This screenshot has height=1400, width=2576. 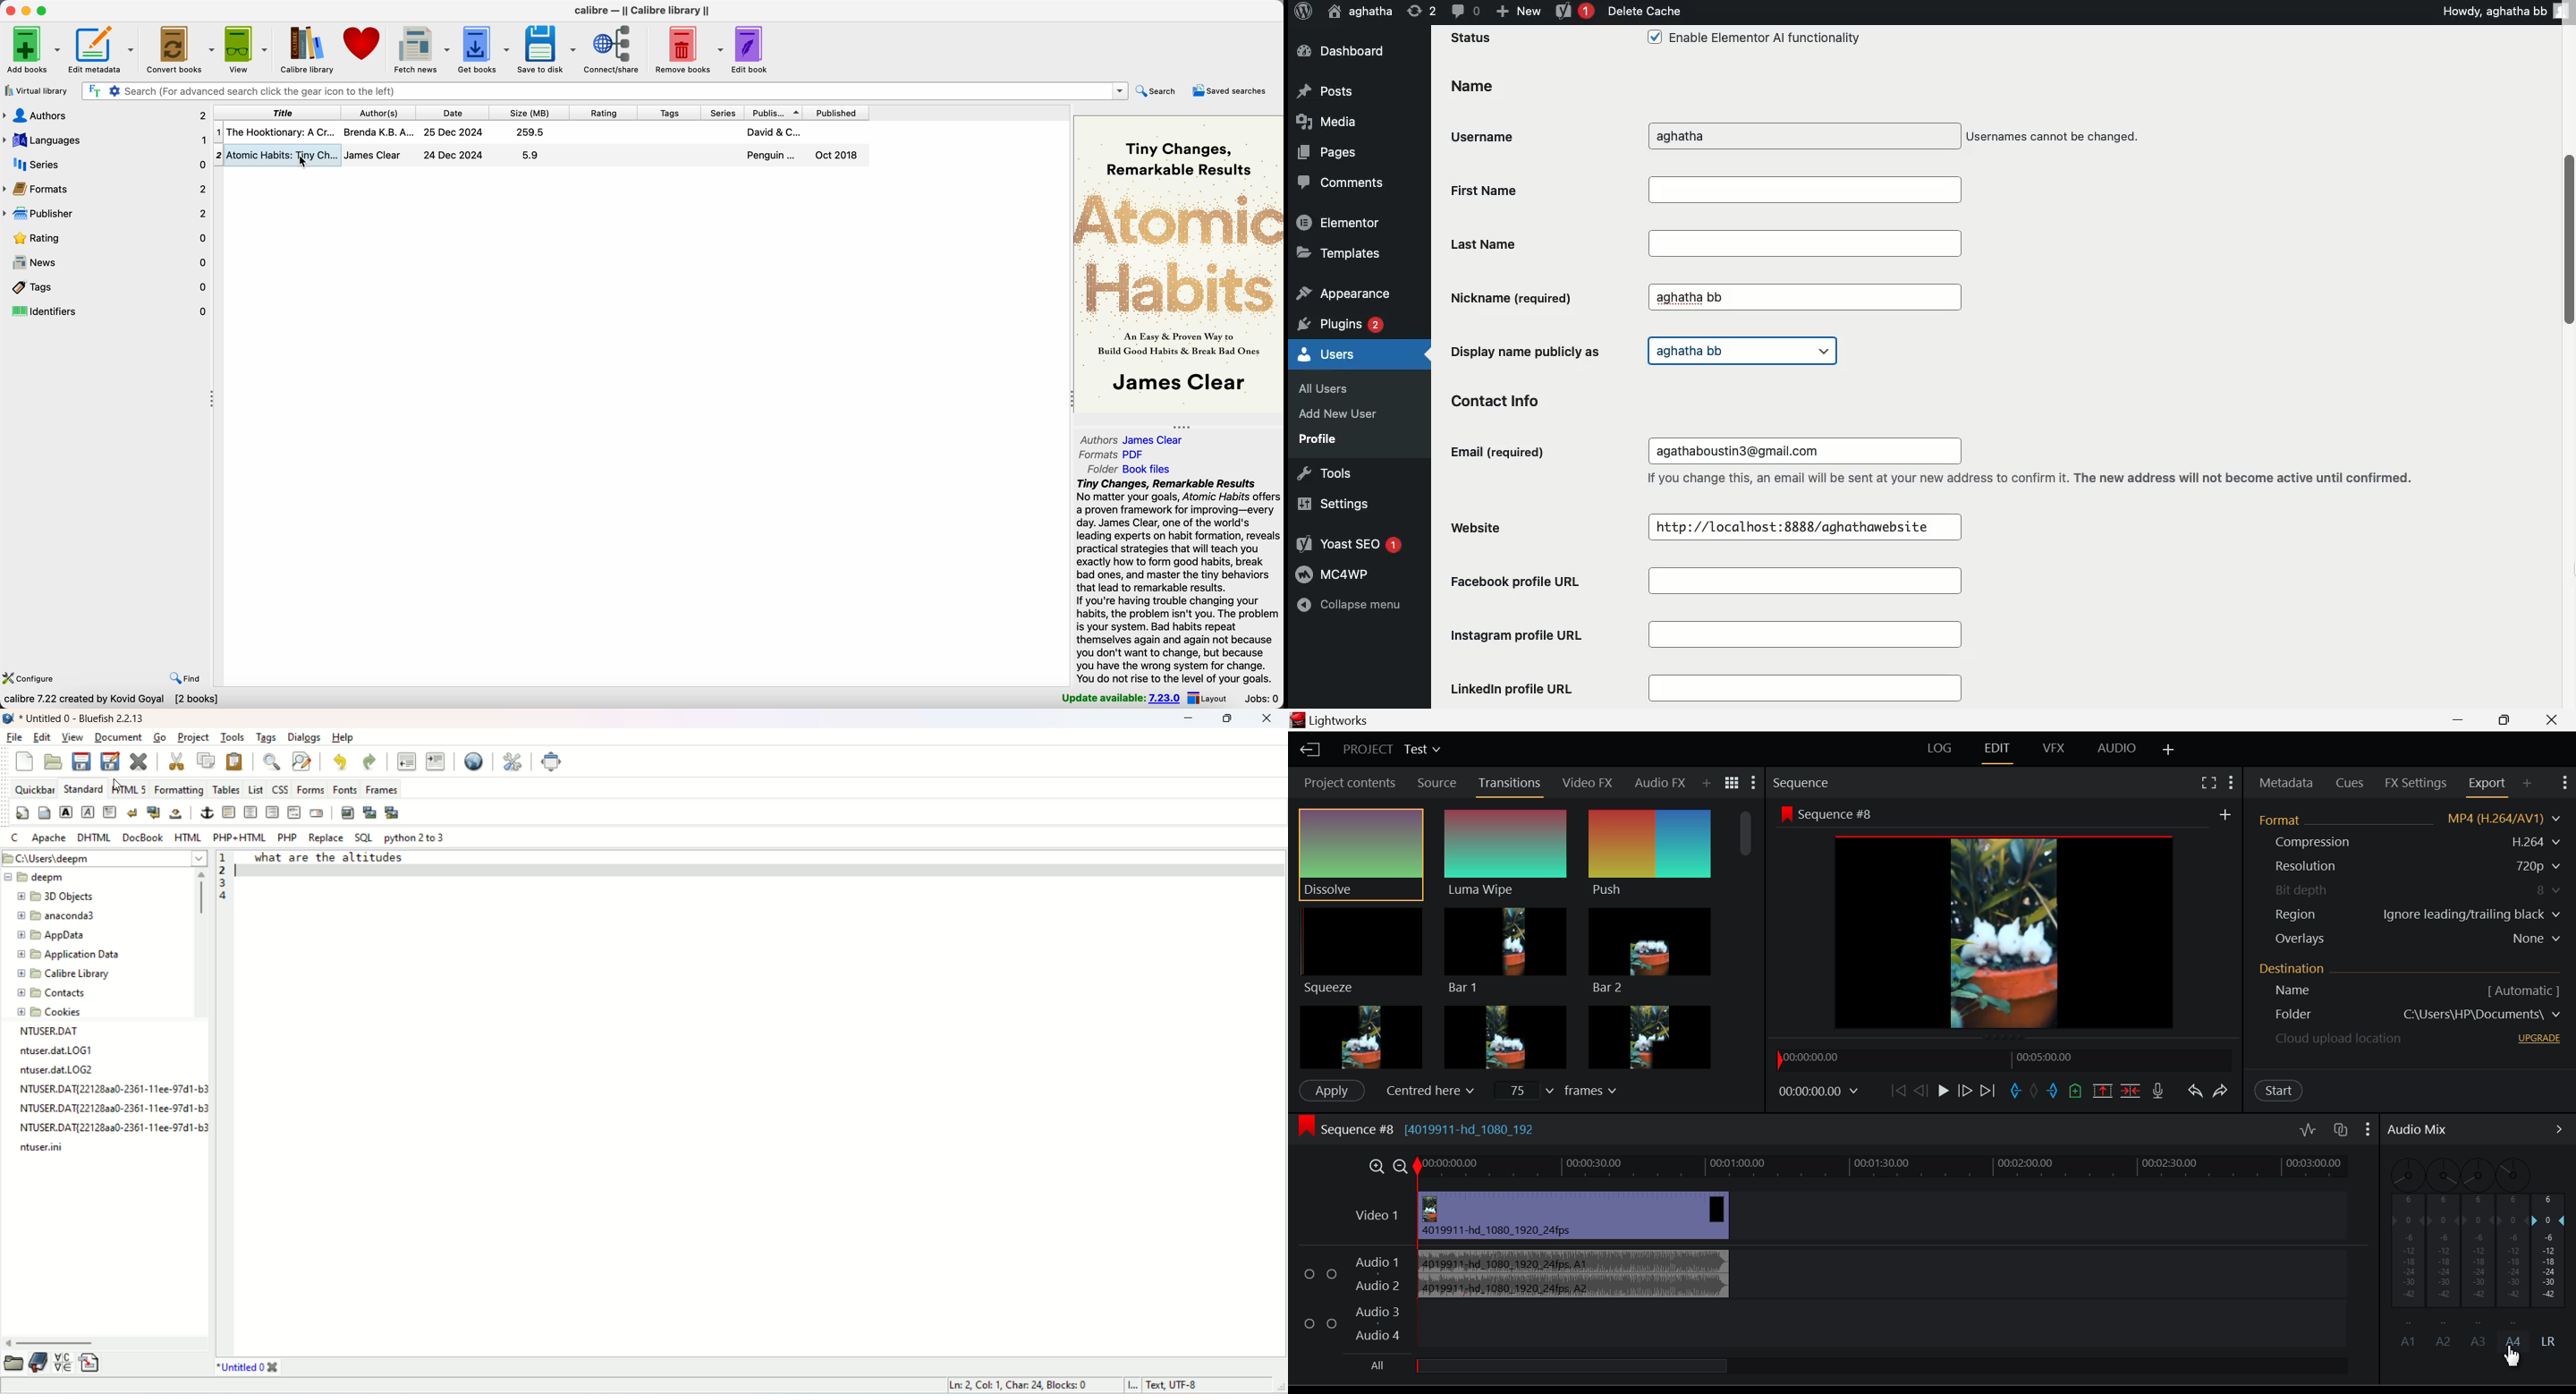 What do you see at coordinates (1210, 699) in the screenshot?
I see `layout` at bounding box center [1210, 699].